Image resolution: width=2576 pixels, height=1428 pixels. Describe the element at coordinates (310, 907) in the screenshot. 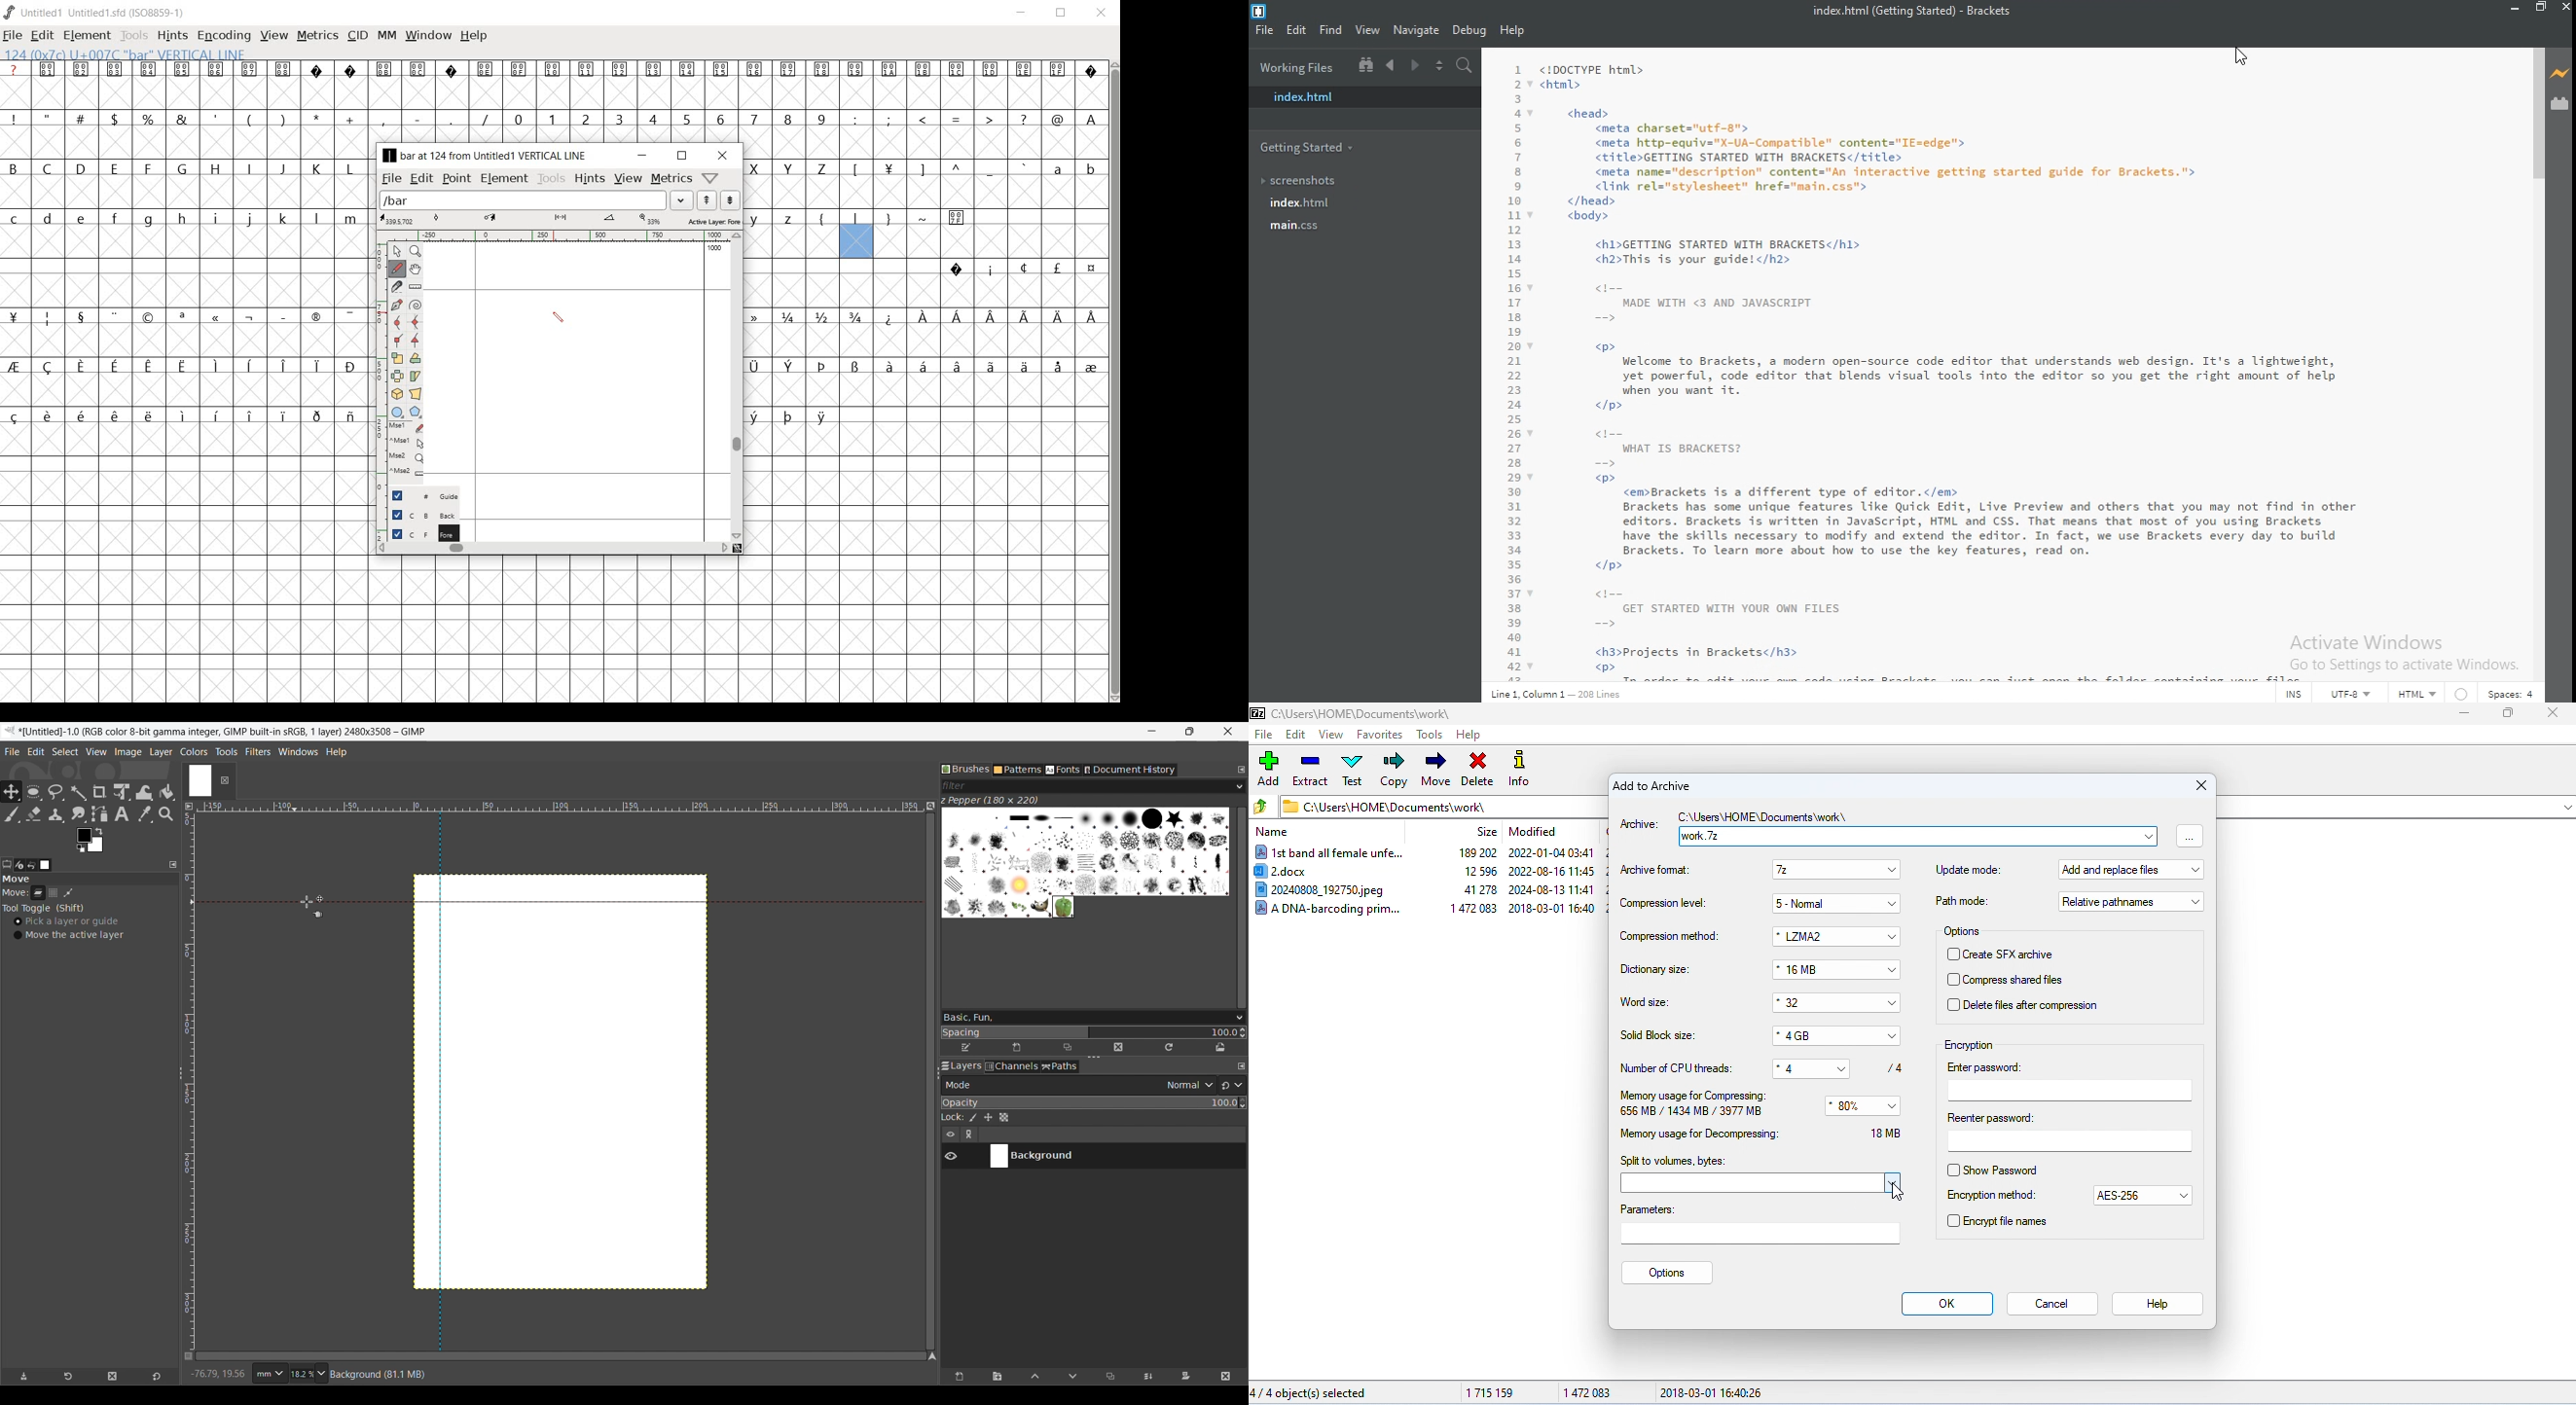

I see `Cursor position unchanged` at that location.